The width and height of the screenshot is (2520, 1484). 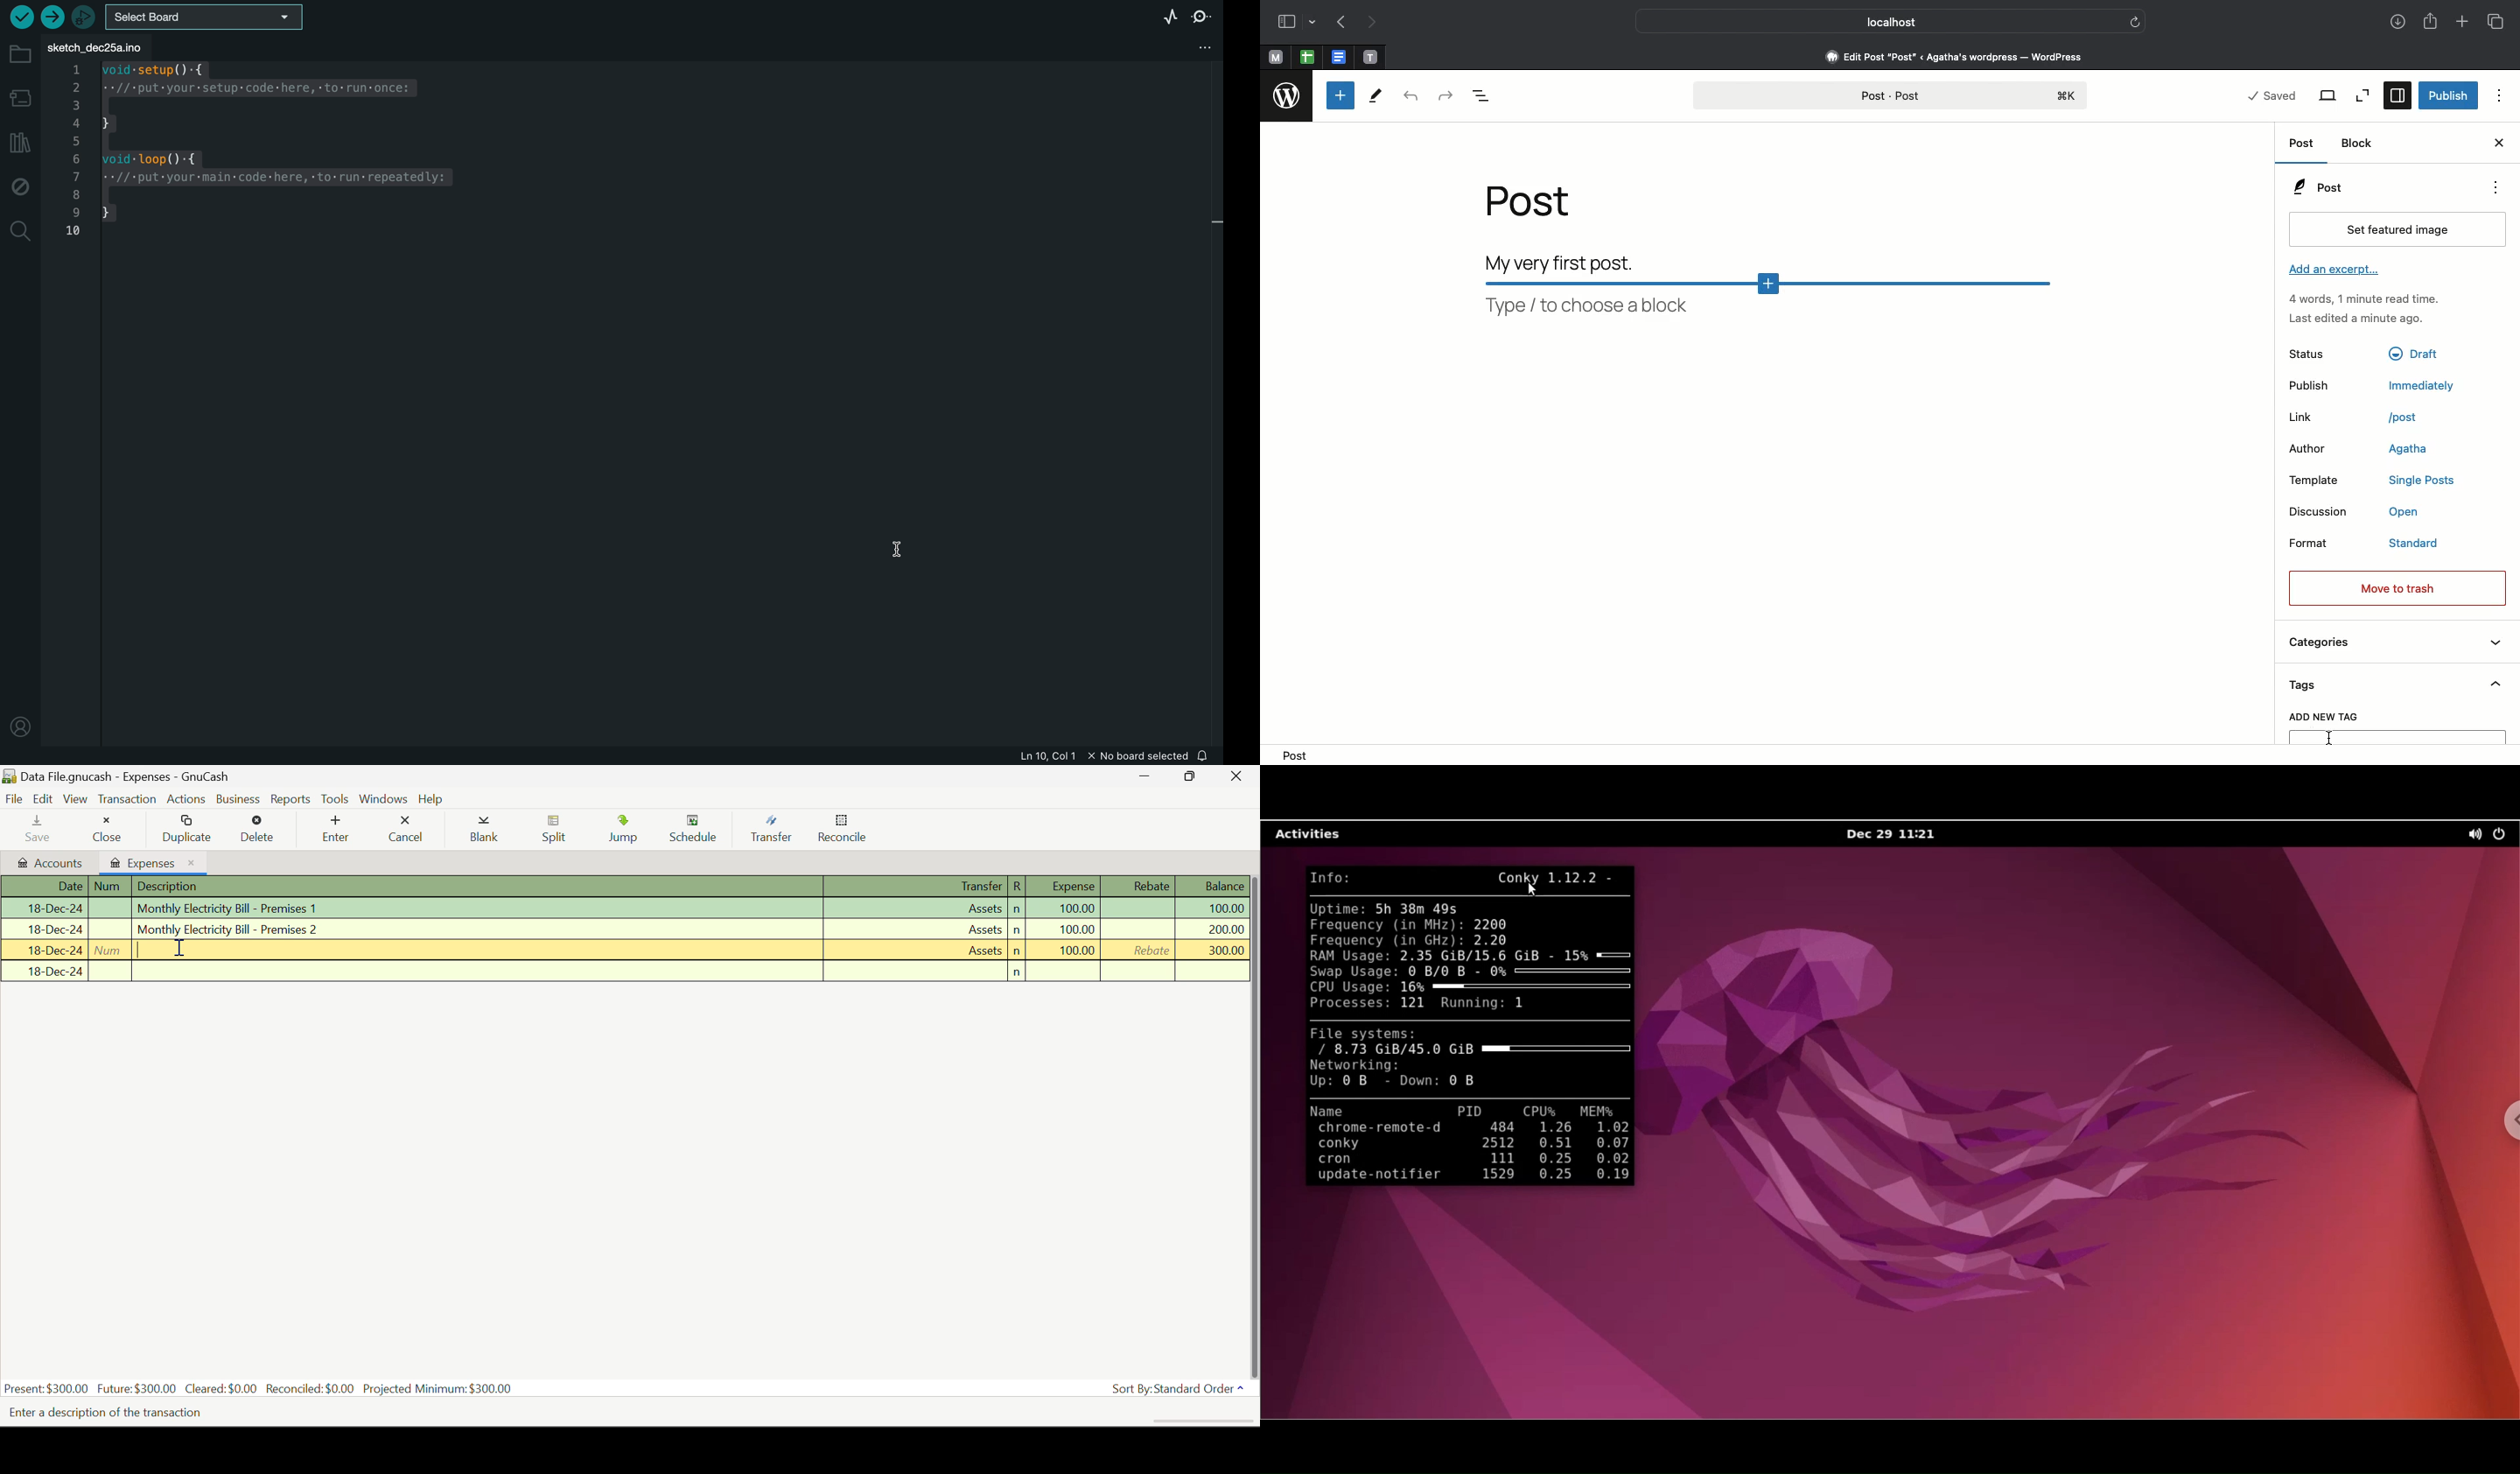 What do you see at coordinates (774, 831) in the screenshot?
I see `Transfer` at bounding box center [774, 831].